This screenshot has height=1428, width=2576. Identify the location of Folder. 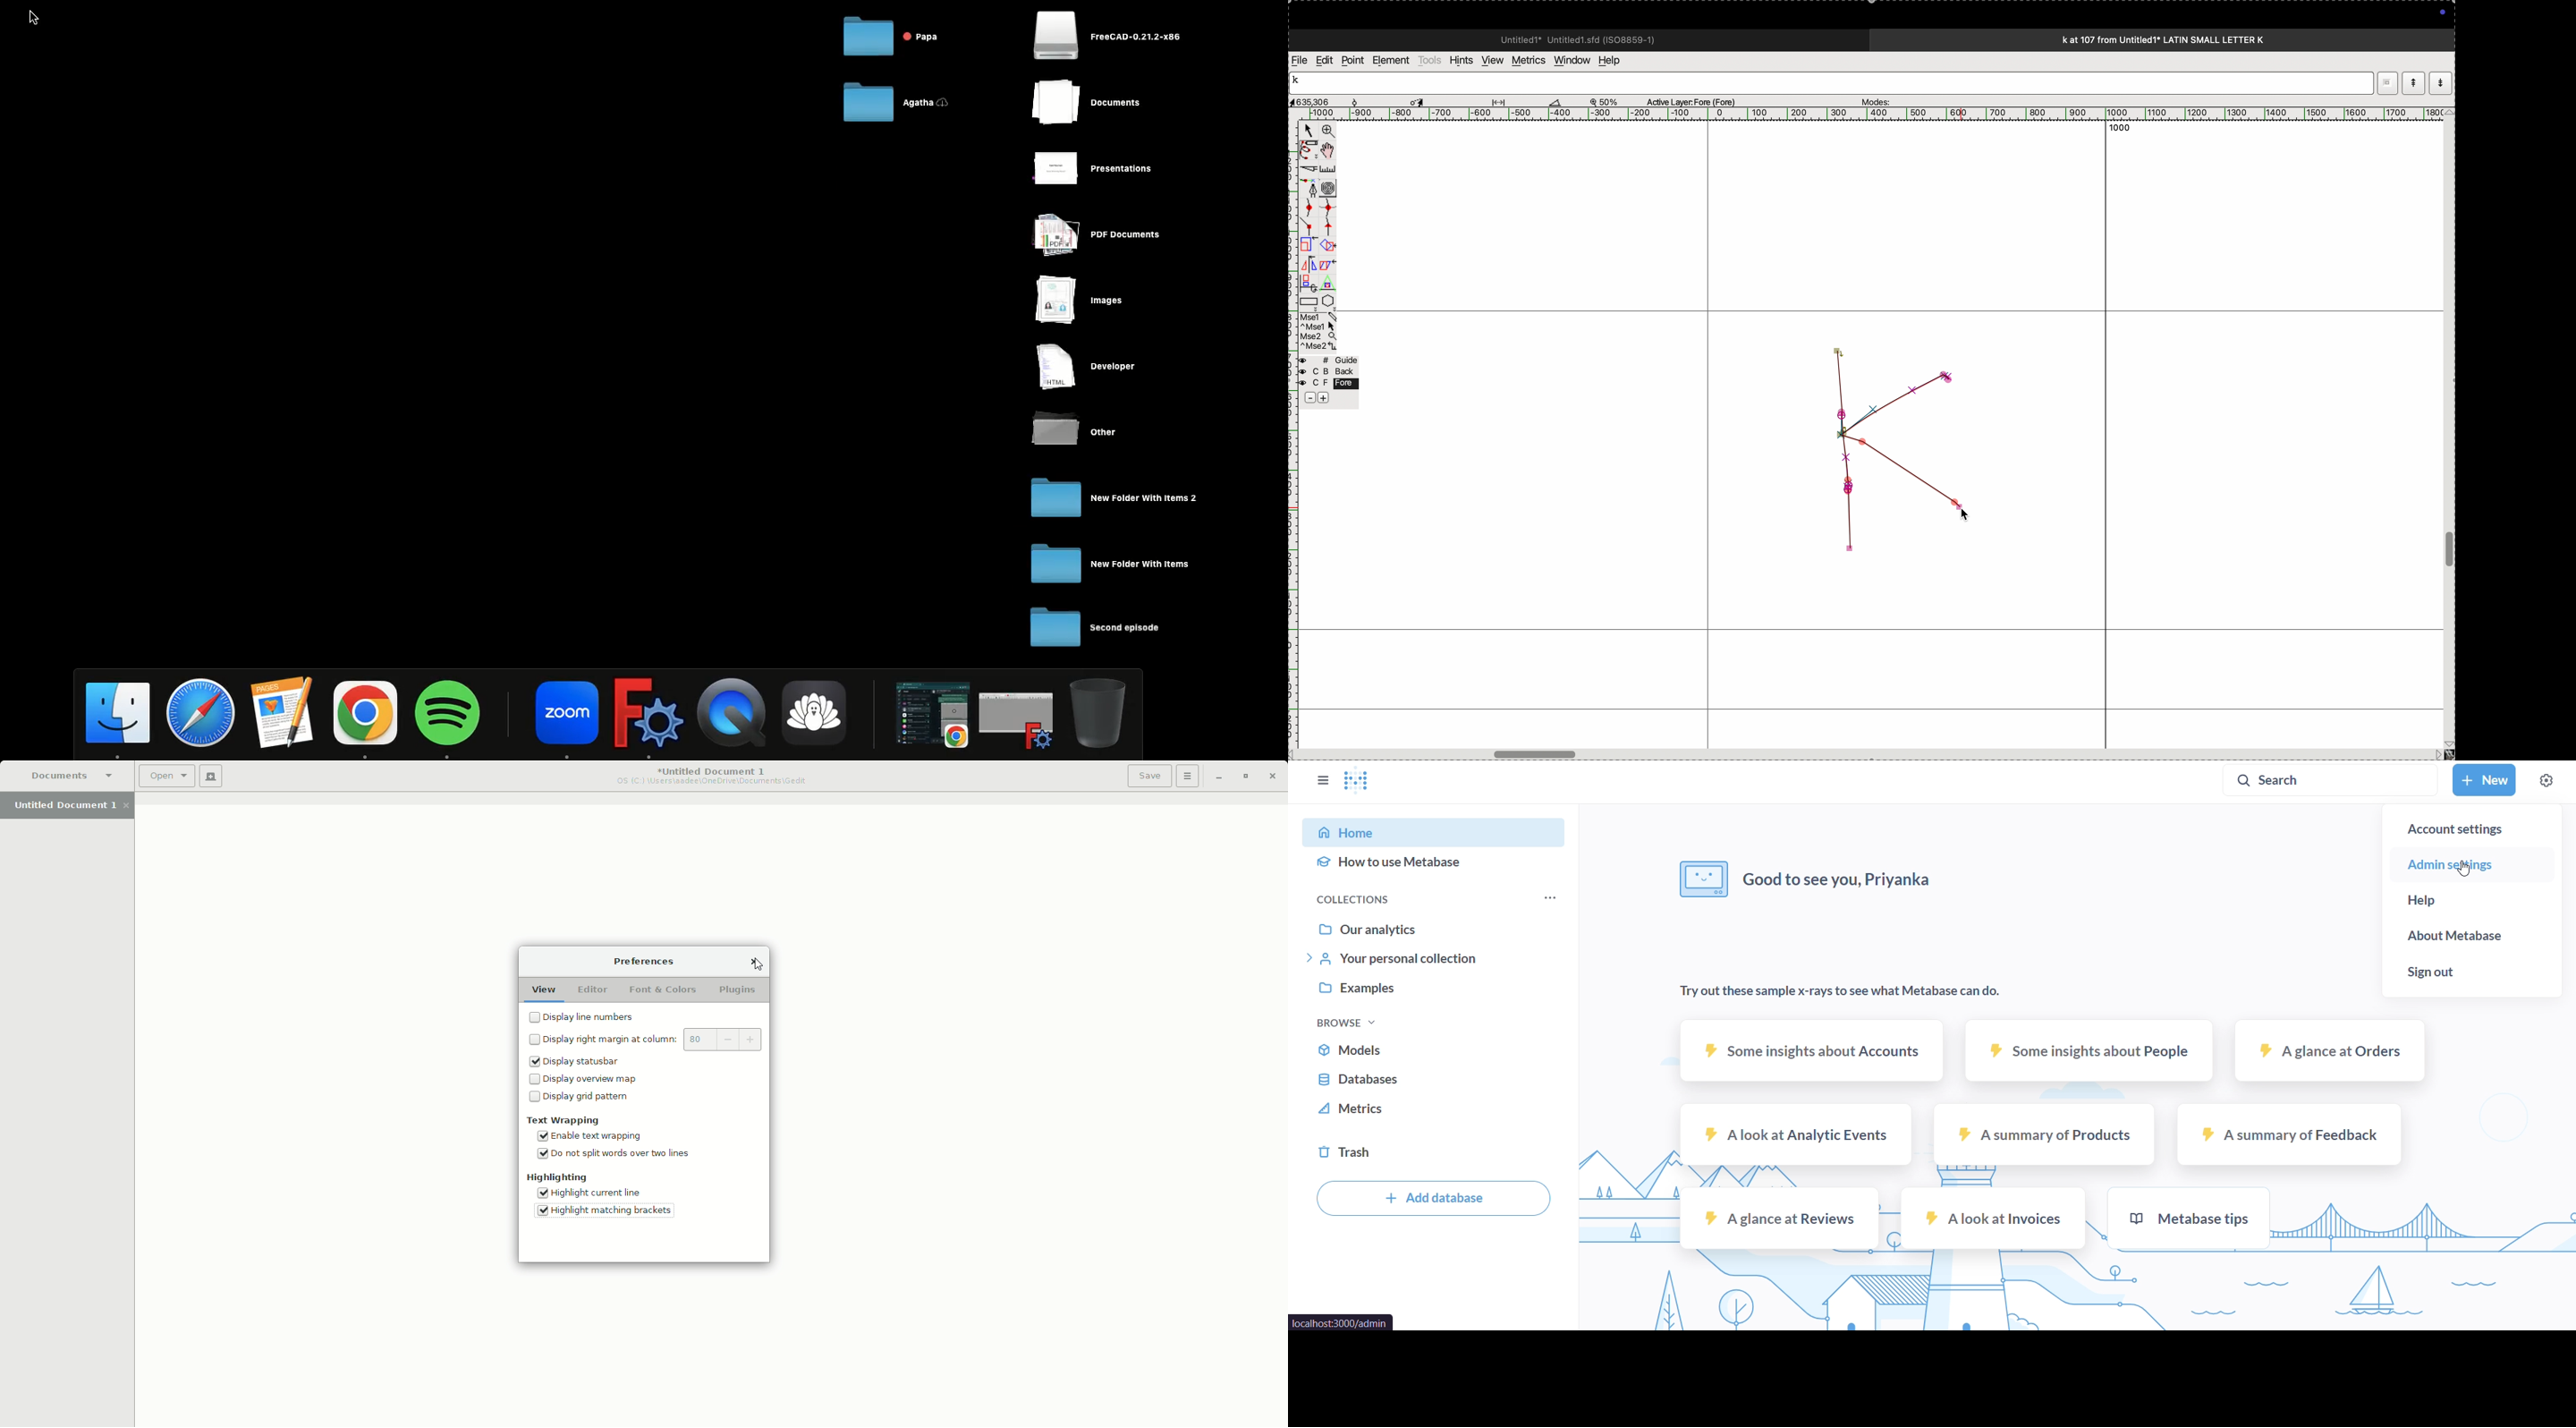
(1115, 496).